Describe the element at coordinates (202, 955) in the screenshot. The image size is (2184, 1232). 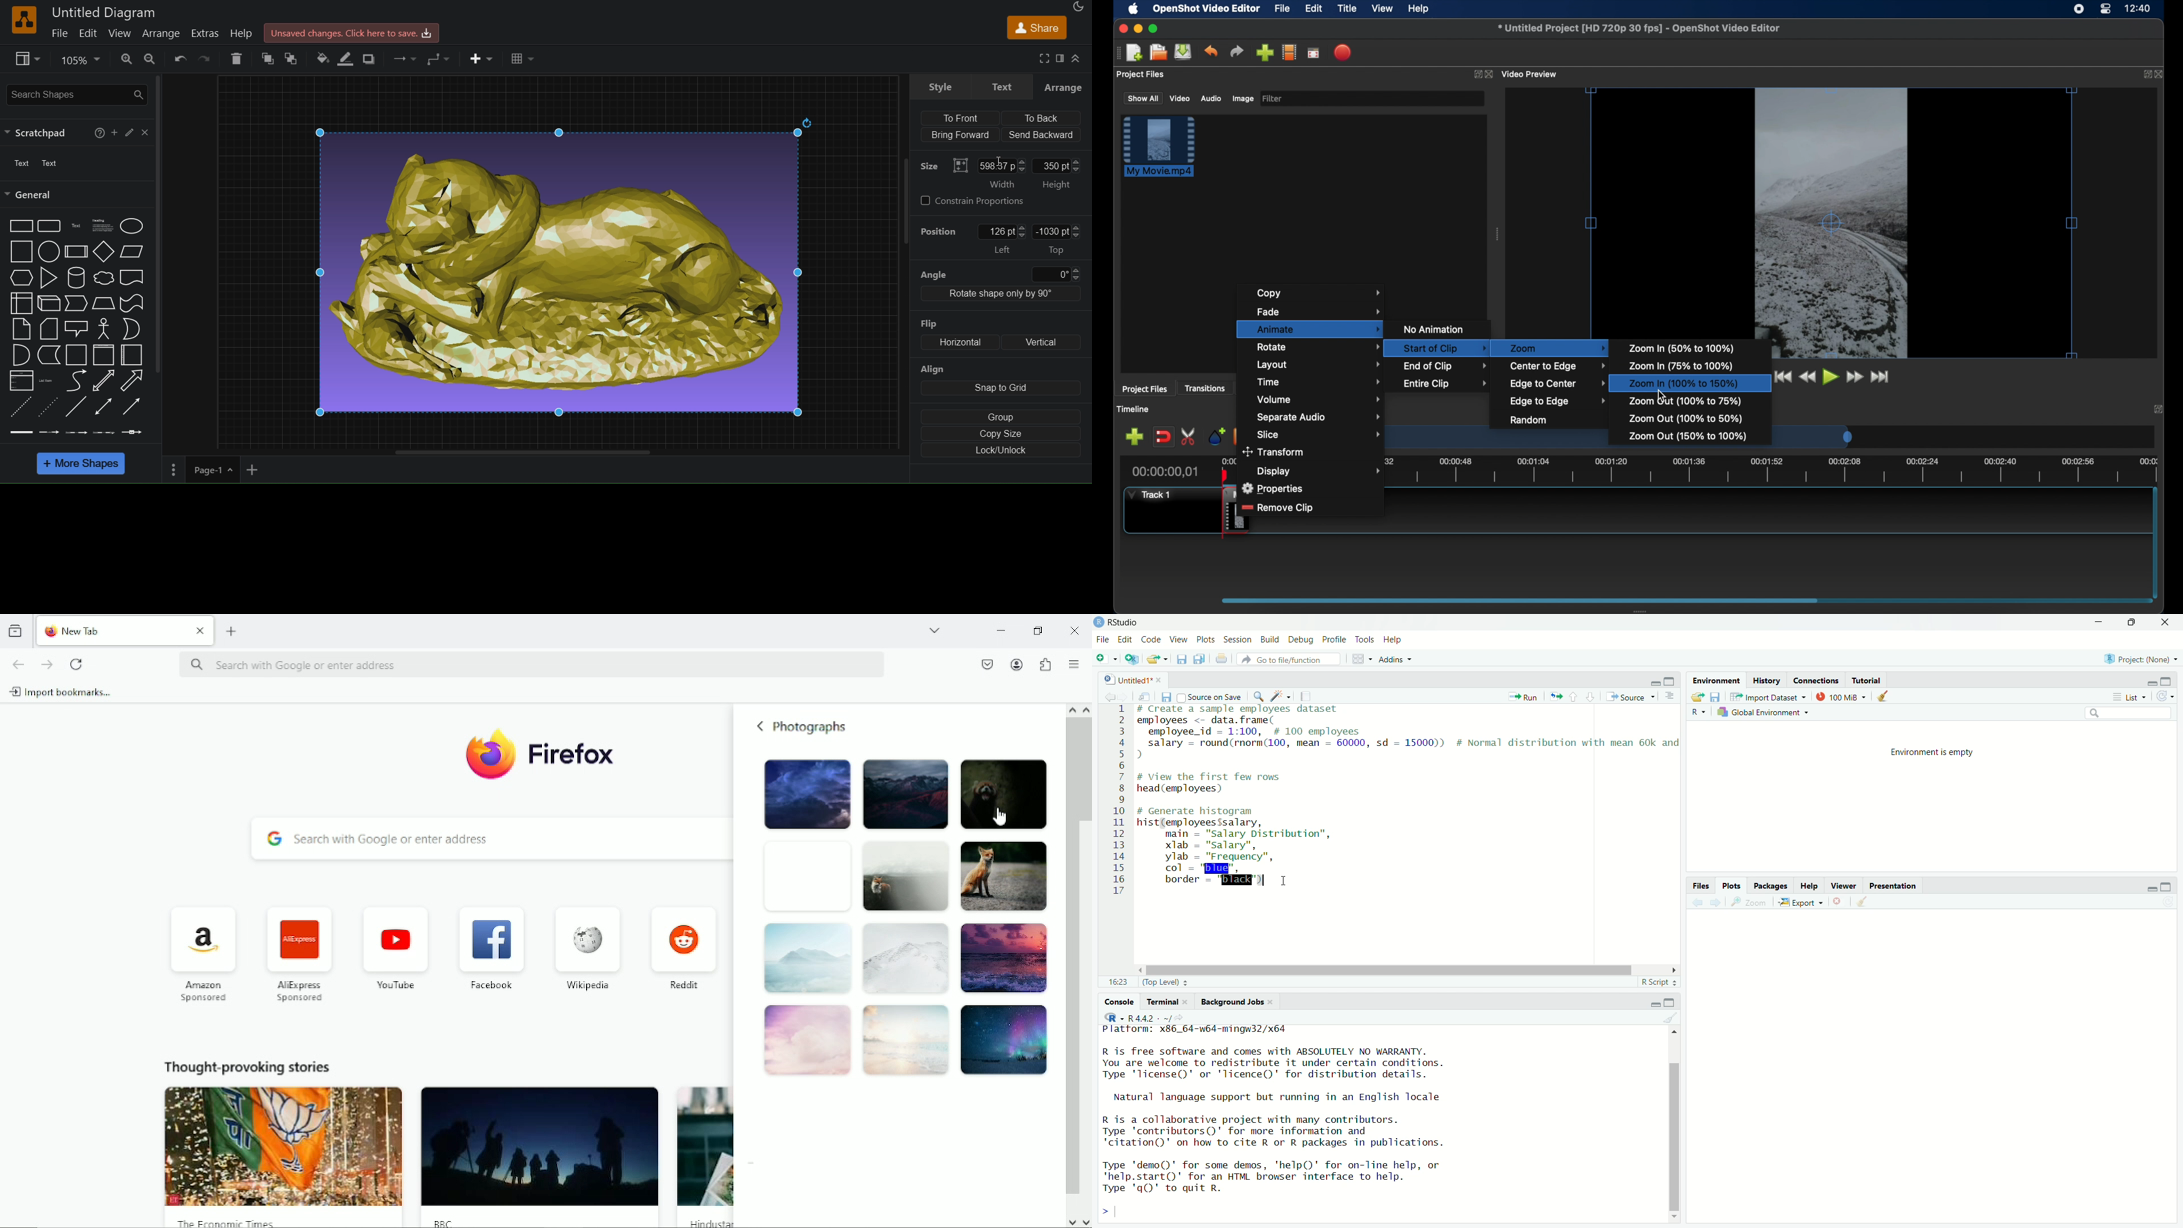
I see `Amazon sponsored` at that location.